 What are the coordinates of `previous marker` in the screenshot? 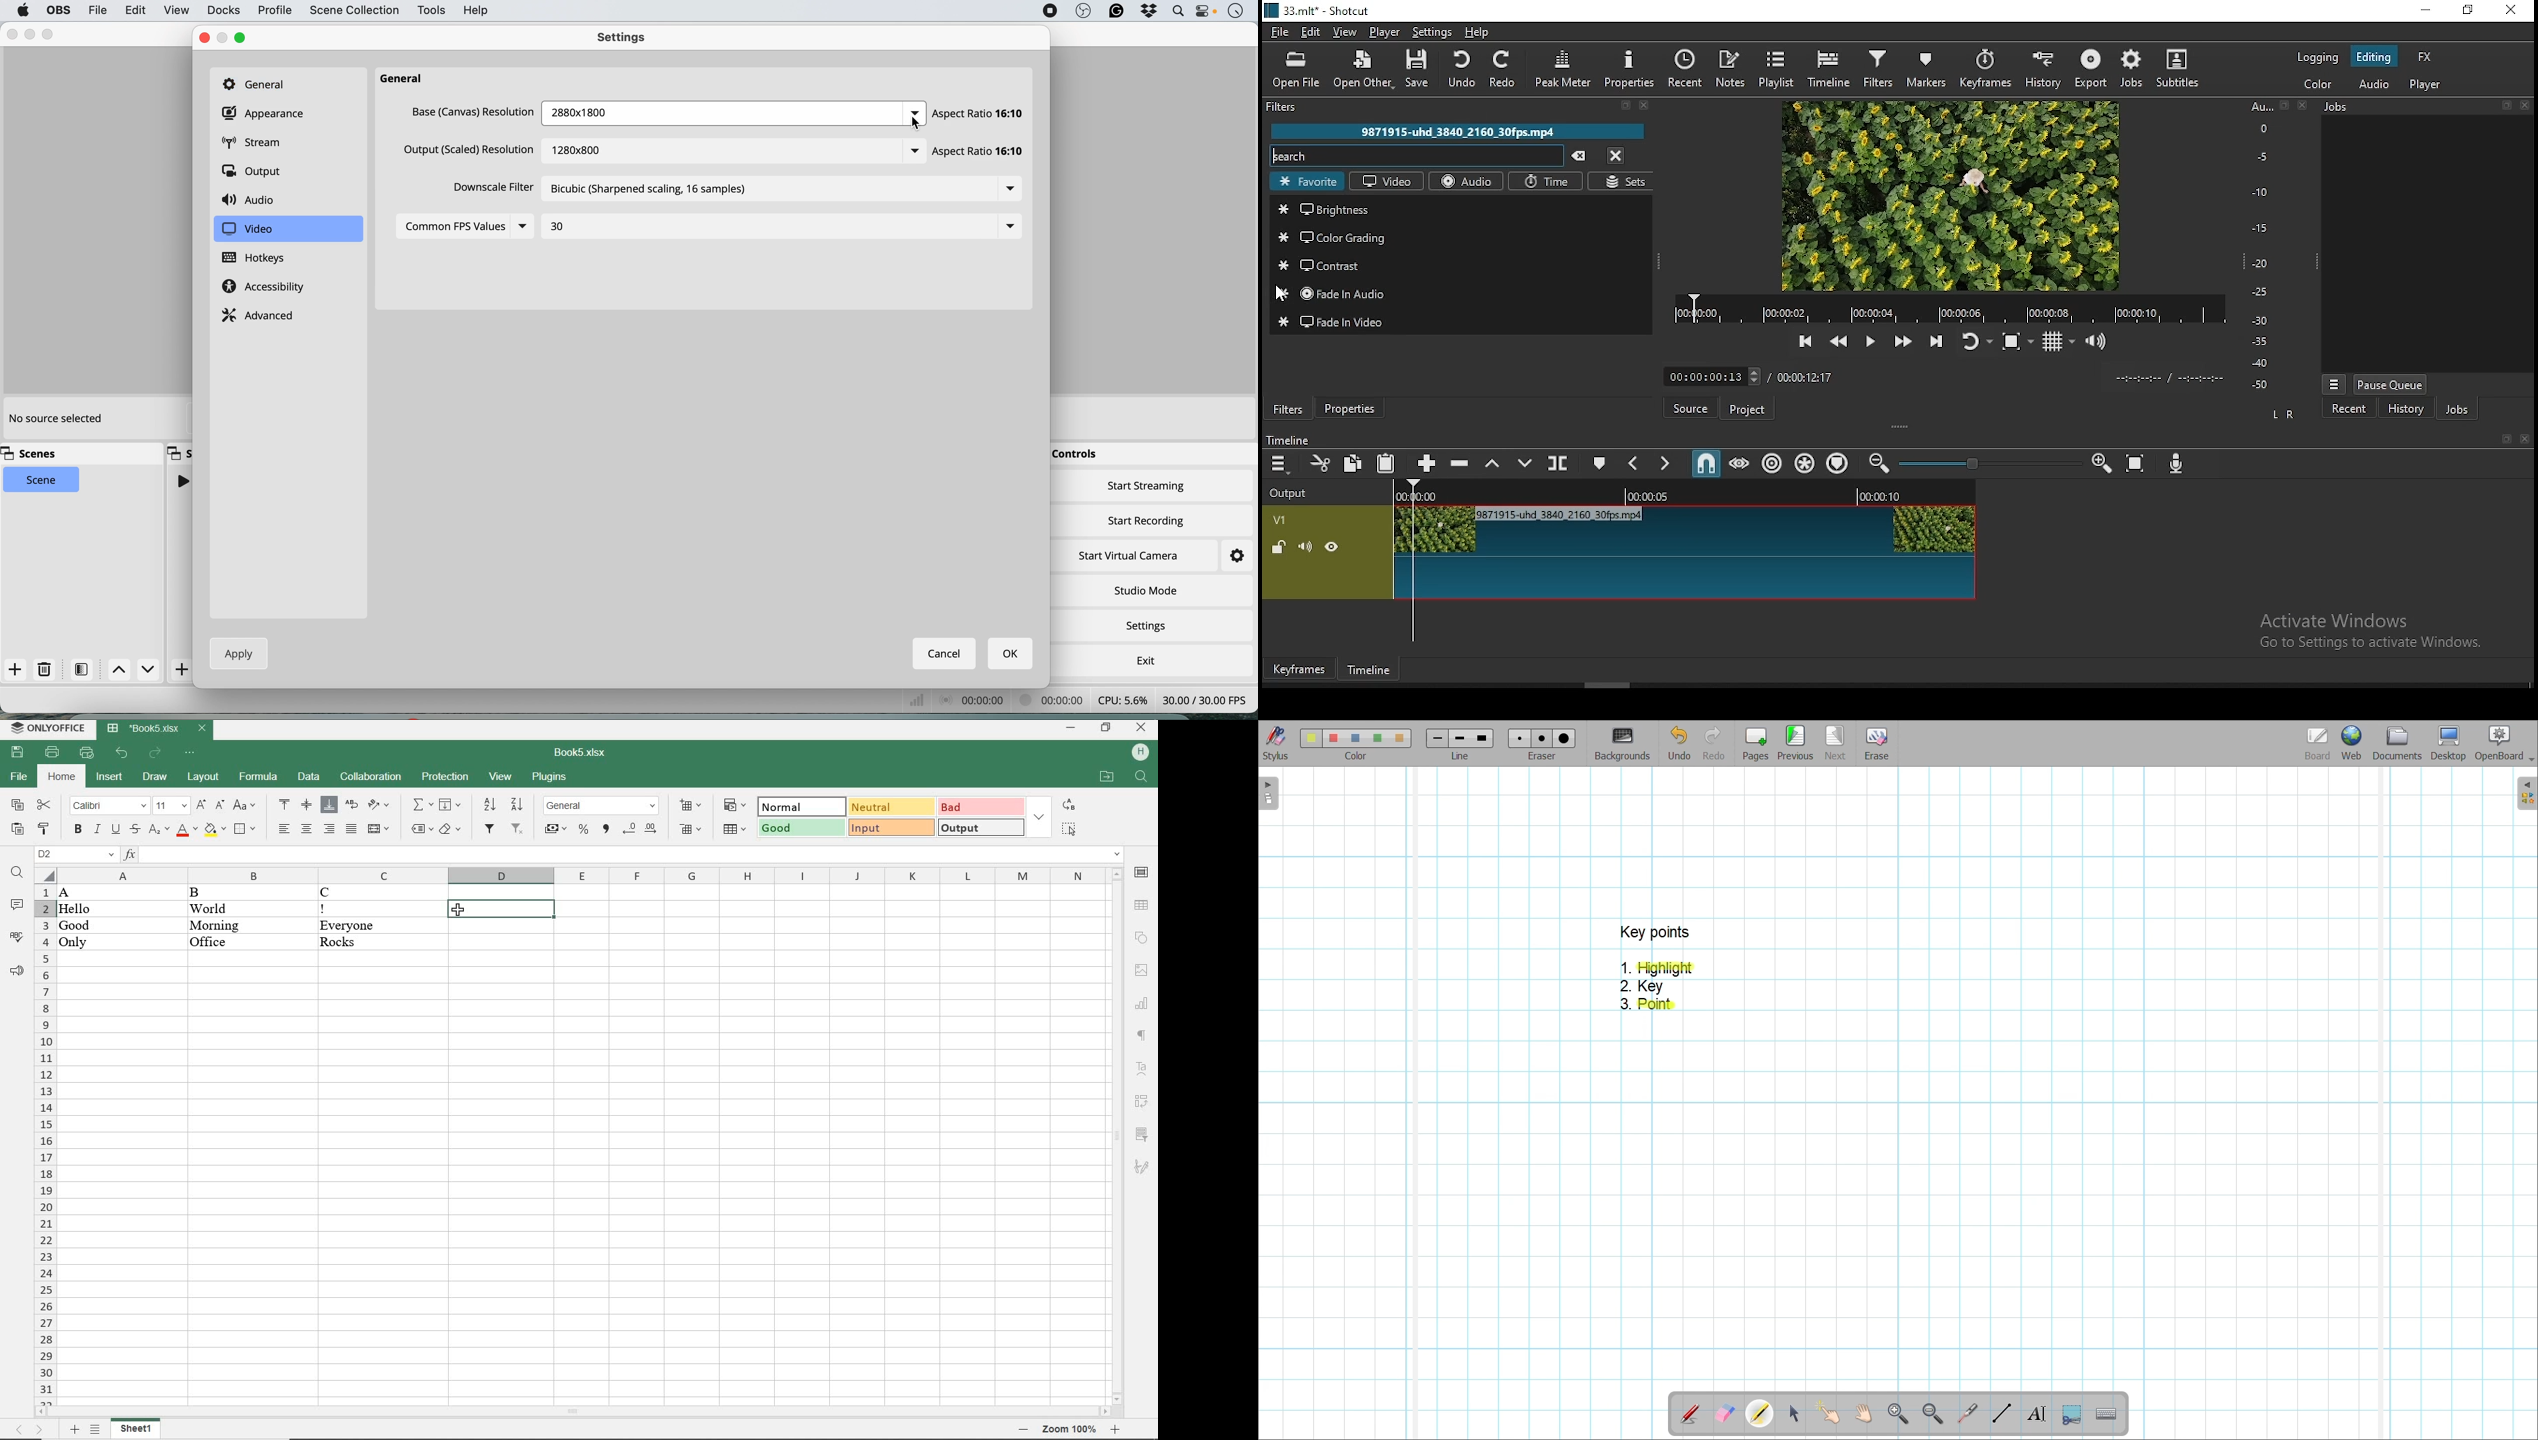 It's located at (1634, 463).